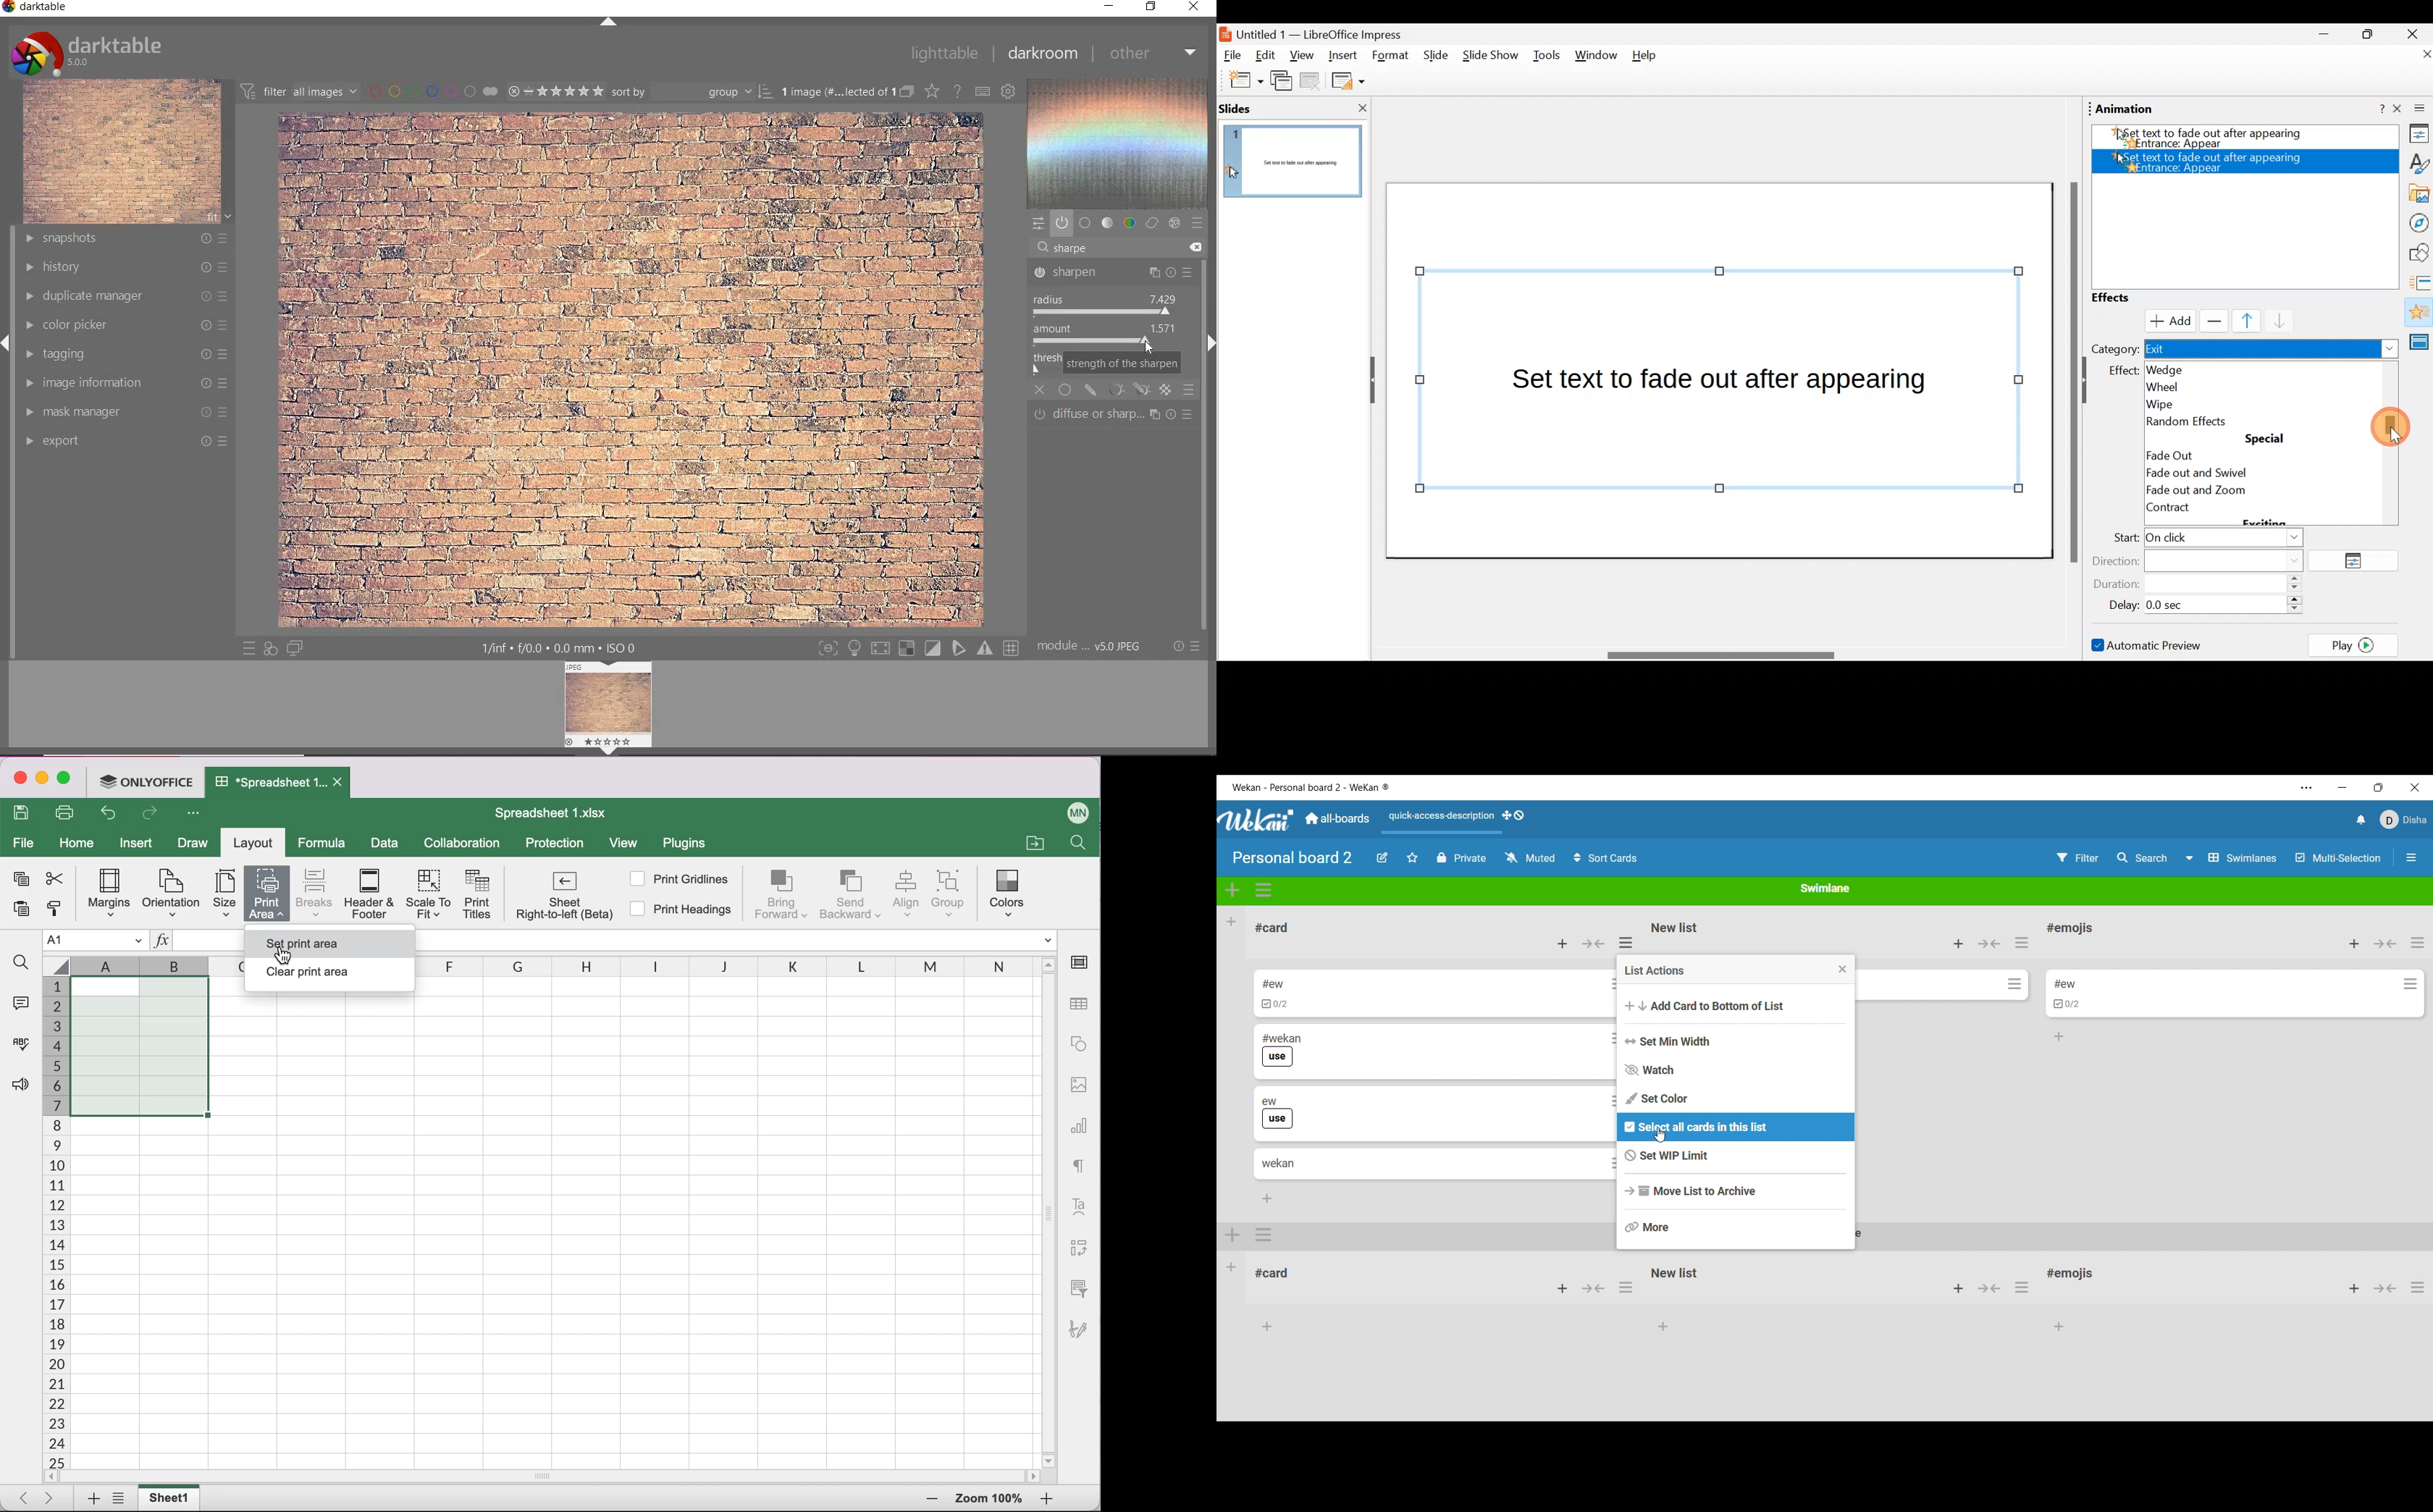 The height and width of the screenshot is (1512, 2436). I want to click on maximize, so click(68, 780).